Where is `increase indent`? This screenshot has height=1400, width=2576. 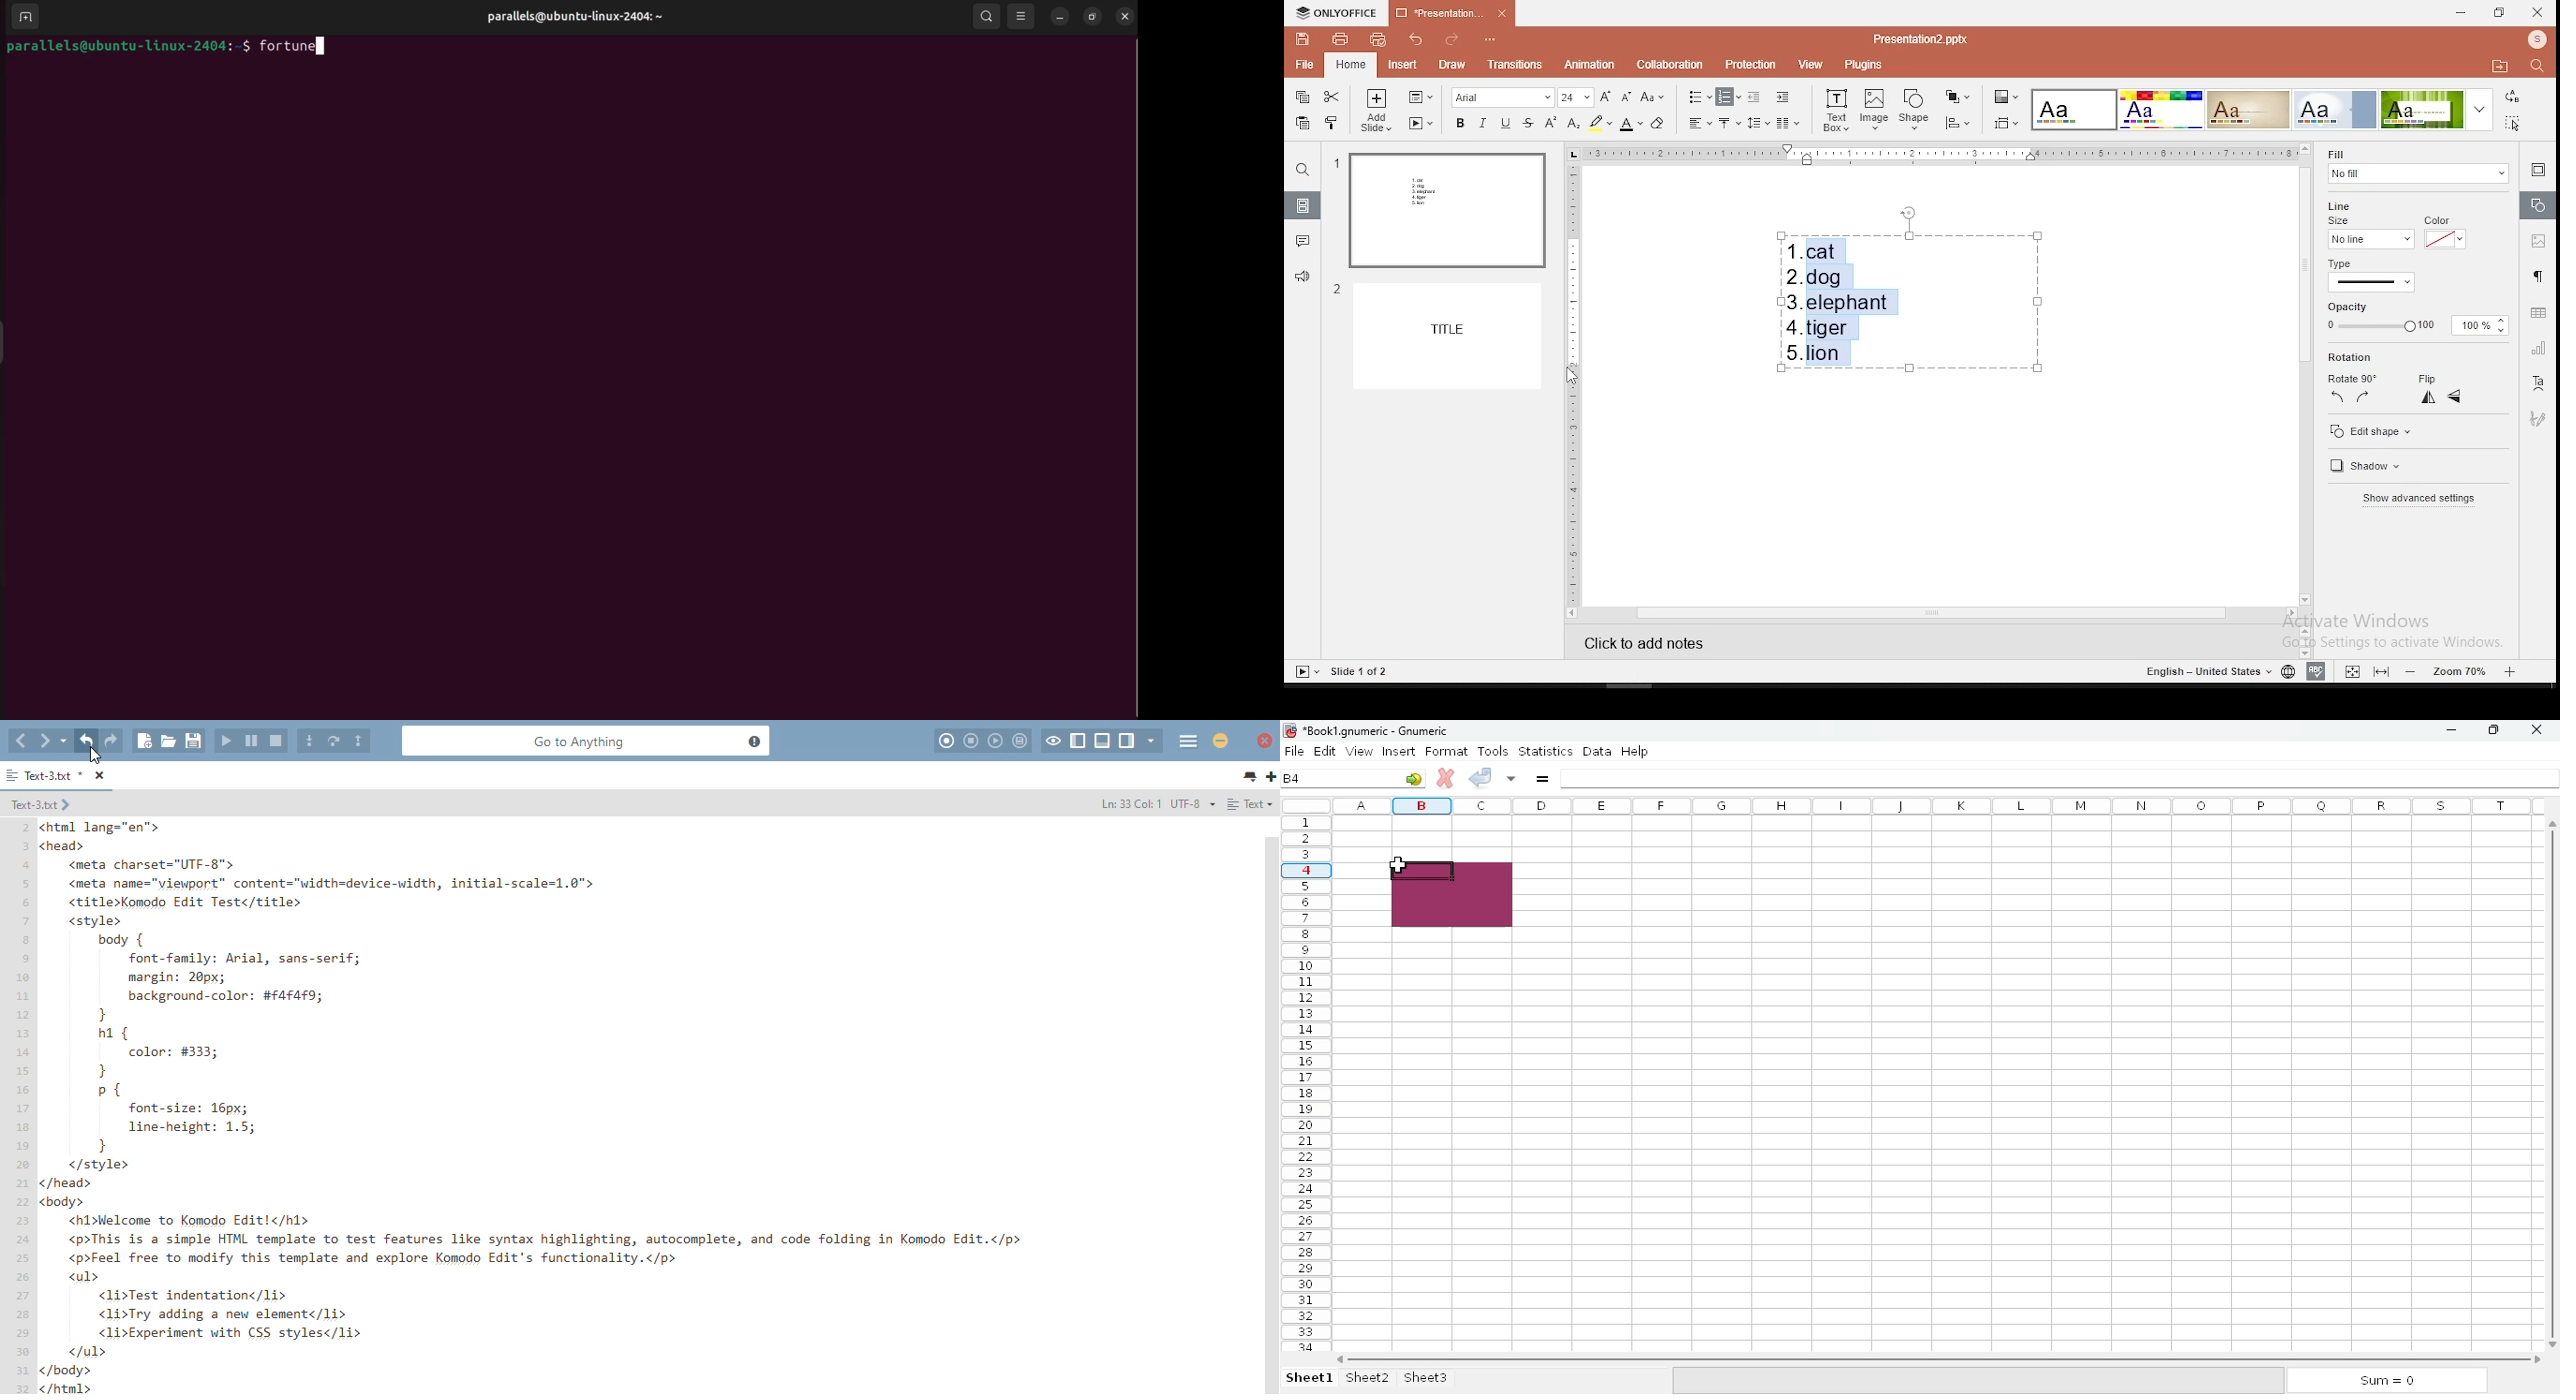 increase indent is located at coordinates (1784, 98).